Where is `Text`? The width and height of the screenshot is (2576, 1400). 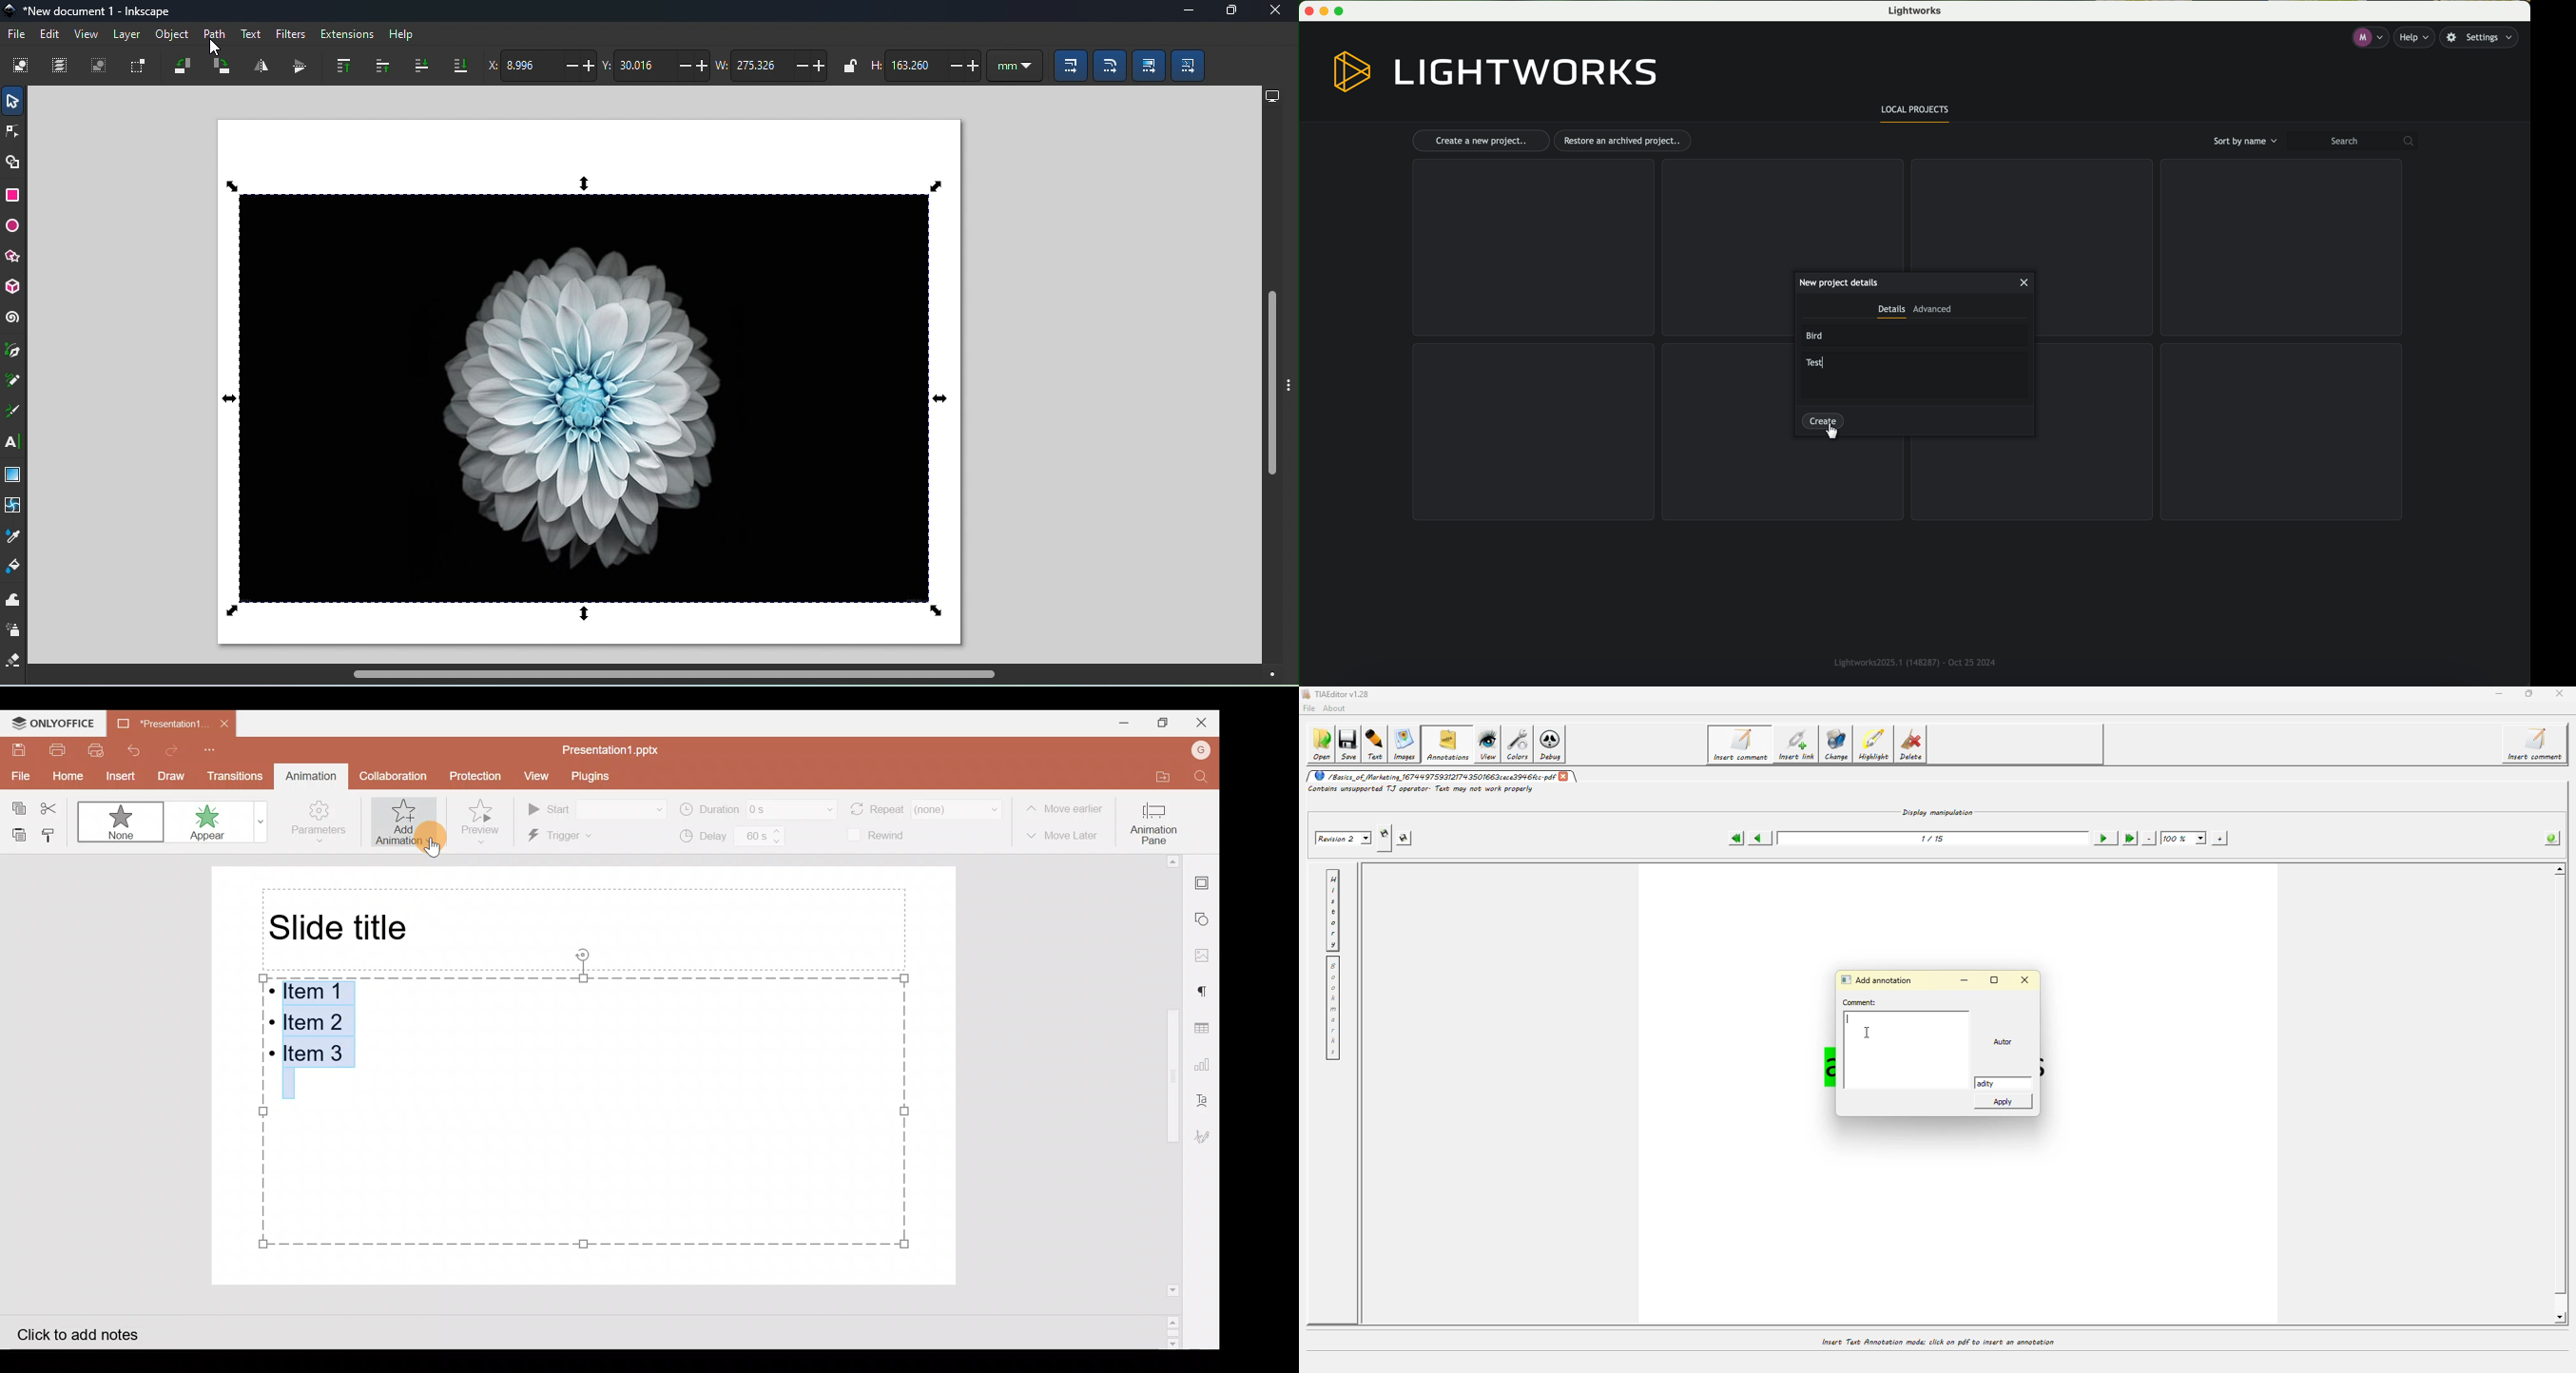 Text is located at coordinates (252, 35).